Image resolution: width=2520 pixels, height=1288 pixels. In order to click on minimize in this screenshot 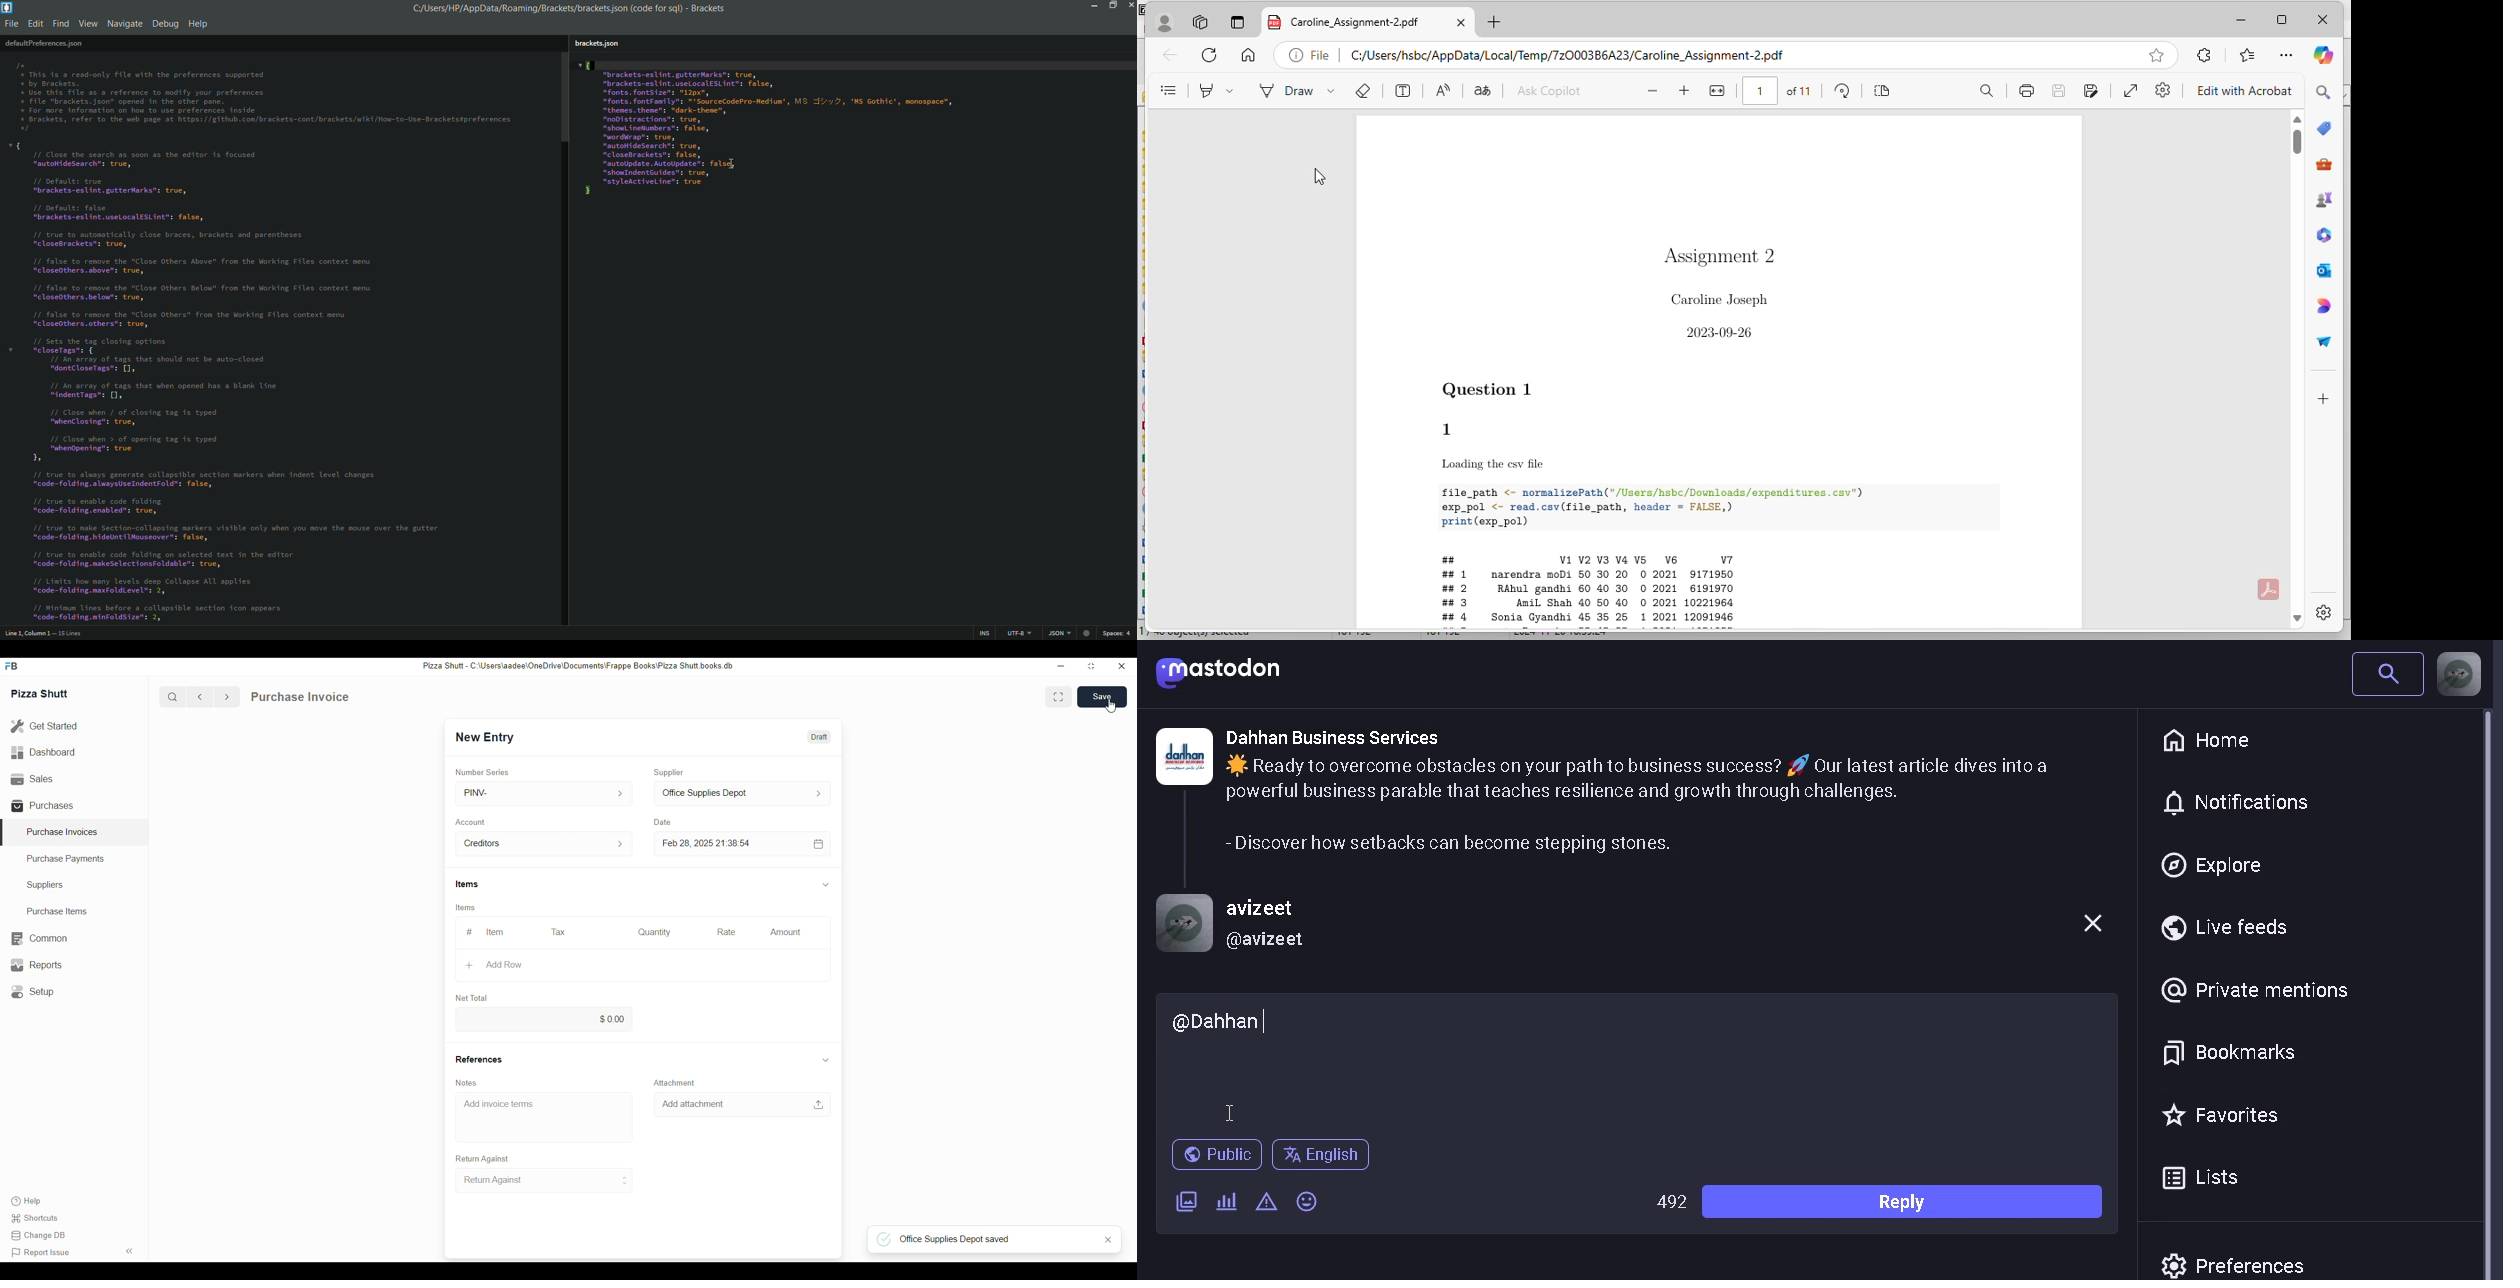, I will do `click(1061, 665)`.